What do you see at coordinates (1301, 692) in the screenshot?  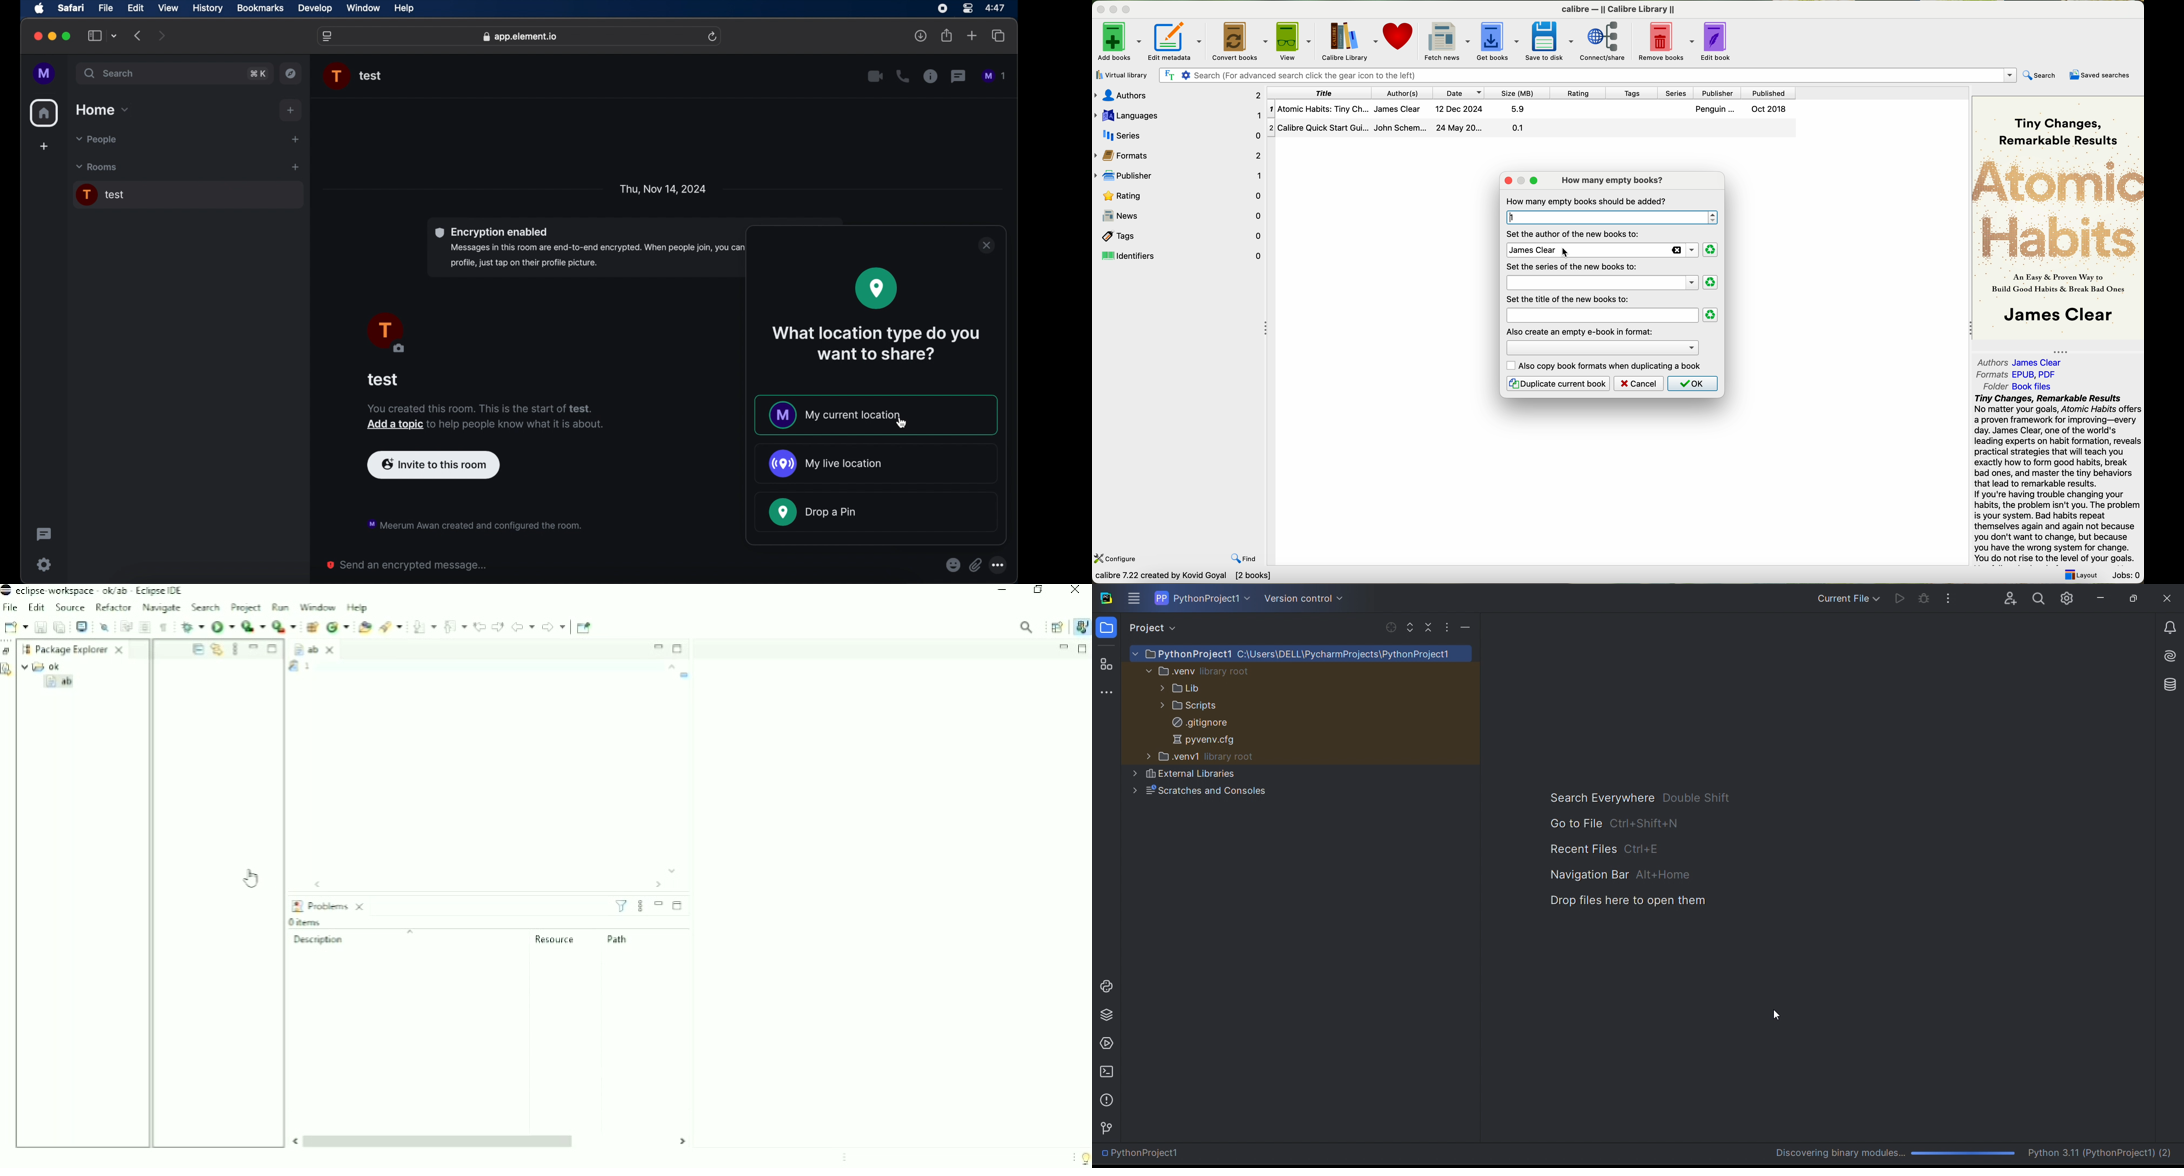 I see `file tree` at bounding box center [1301, 692].